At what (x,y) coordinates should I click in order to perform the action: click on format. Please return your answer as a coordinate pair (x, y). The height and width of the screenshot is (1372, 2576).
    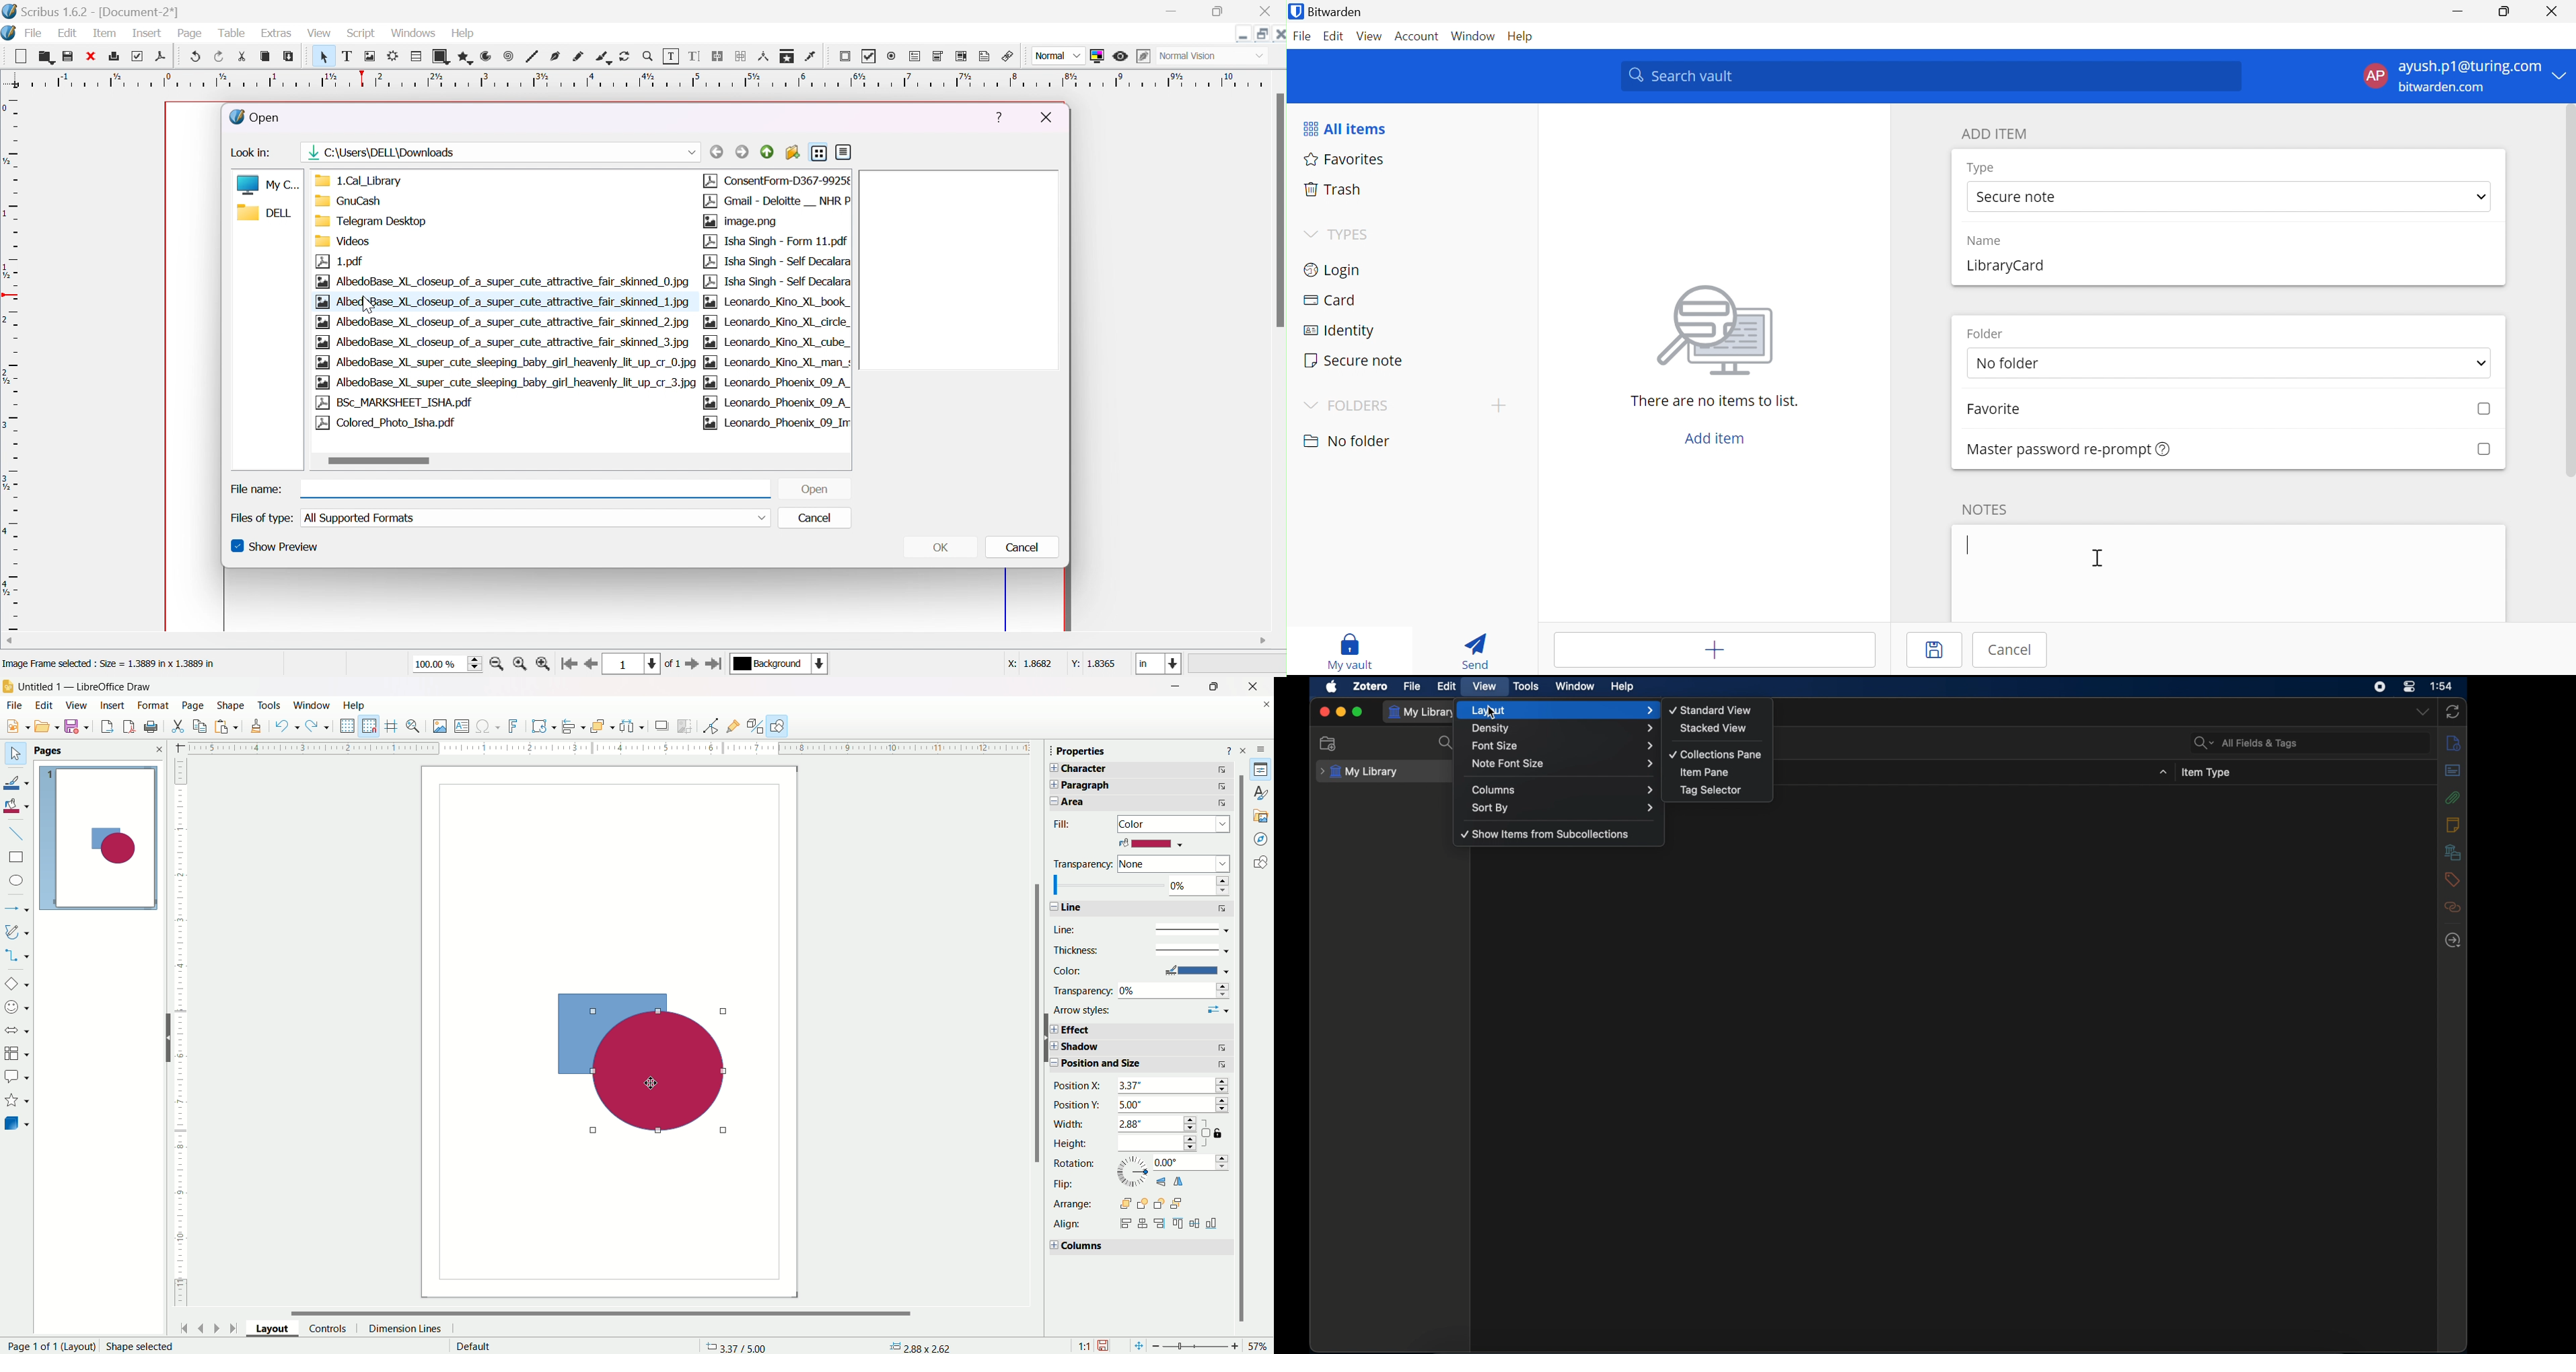
    Looking at the image, I should click on (153, 706).